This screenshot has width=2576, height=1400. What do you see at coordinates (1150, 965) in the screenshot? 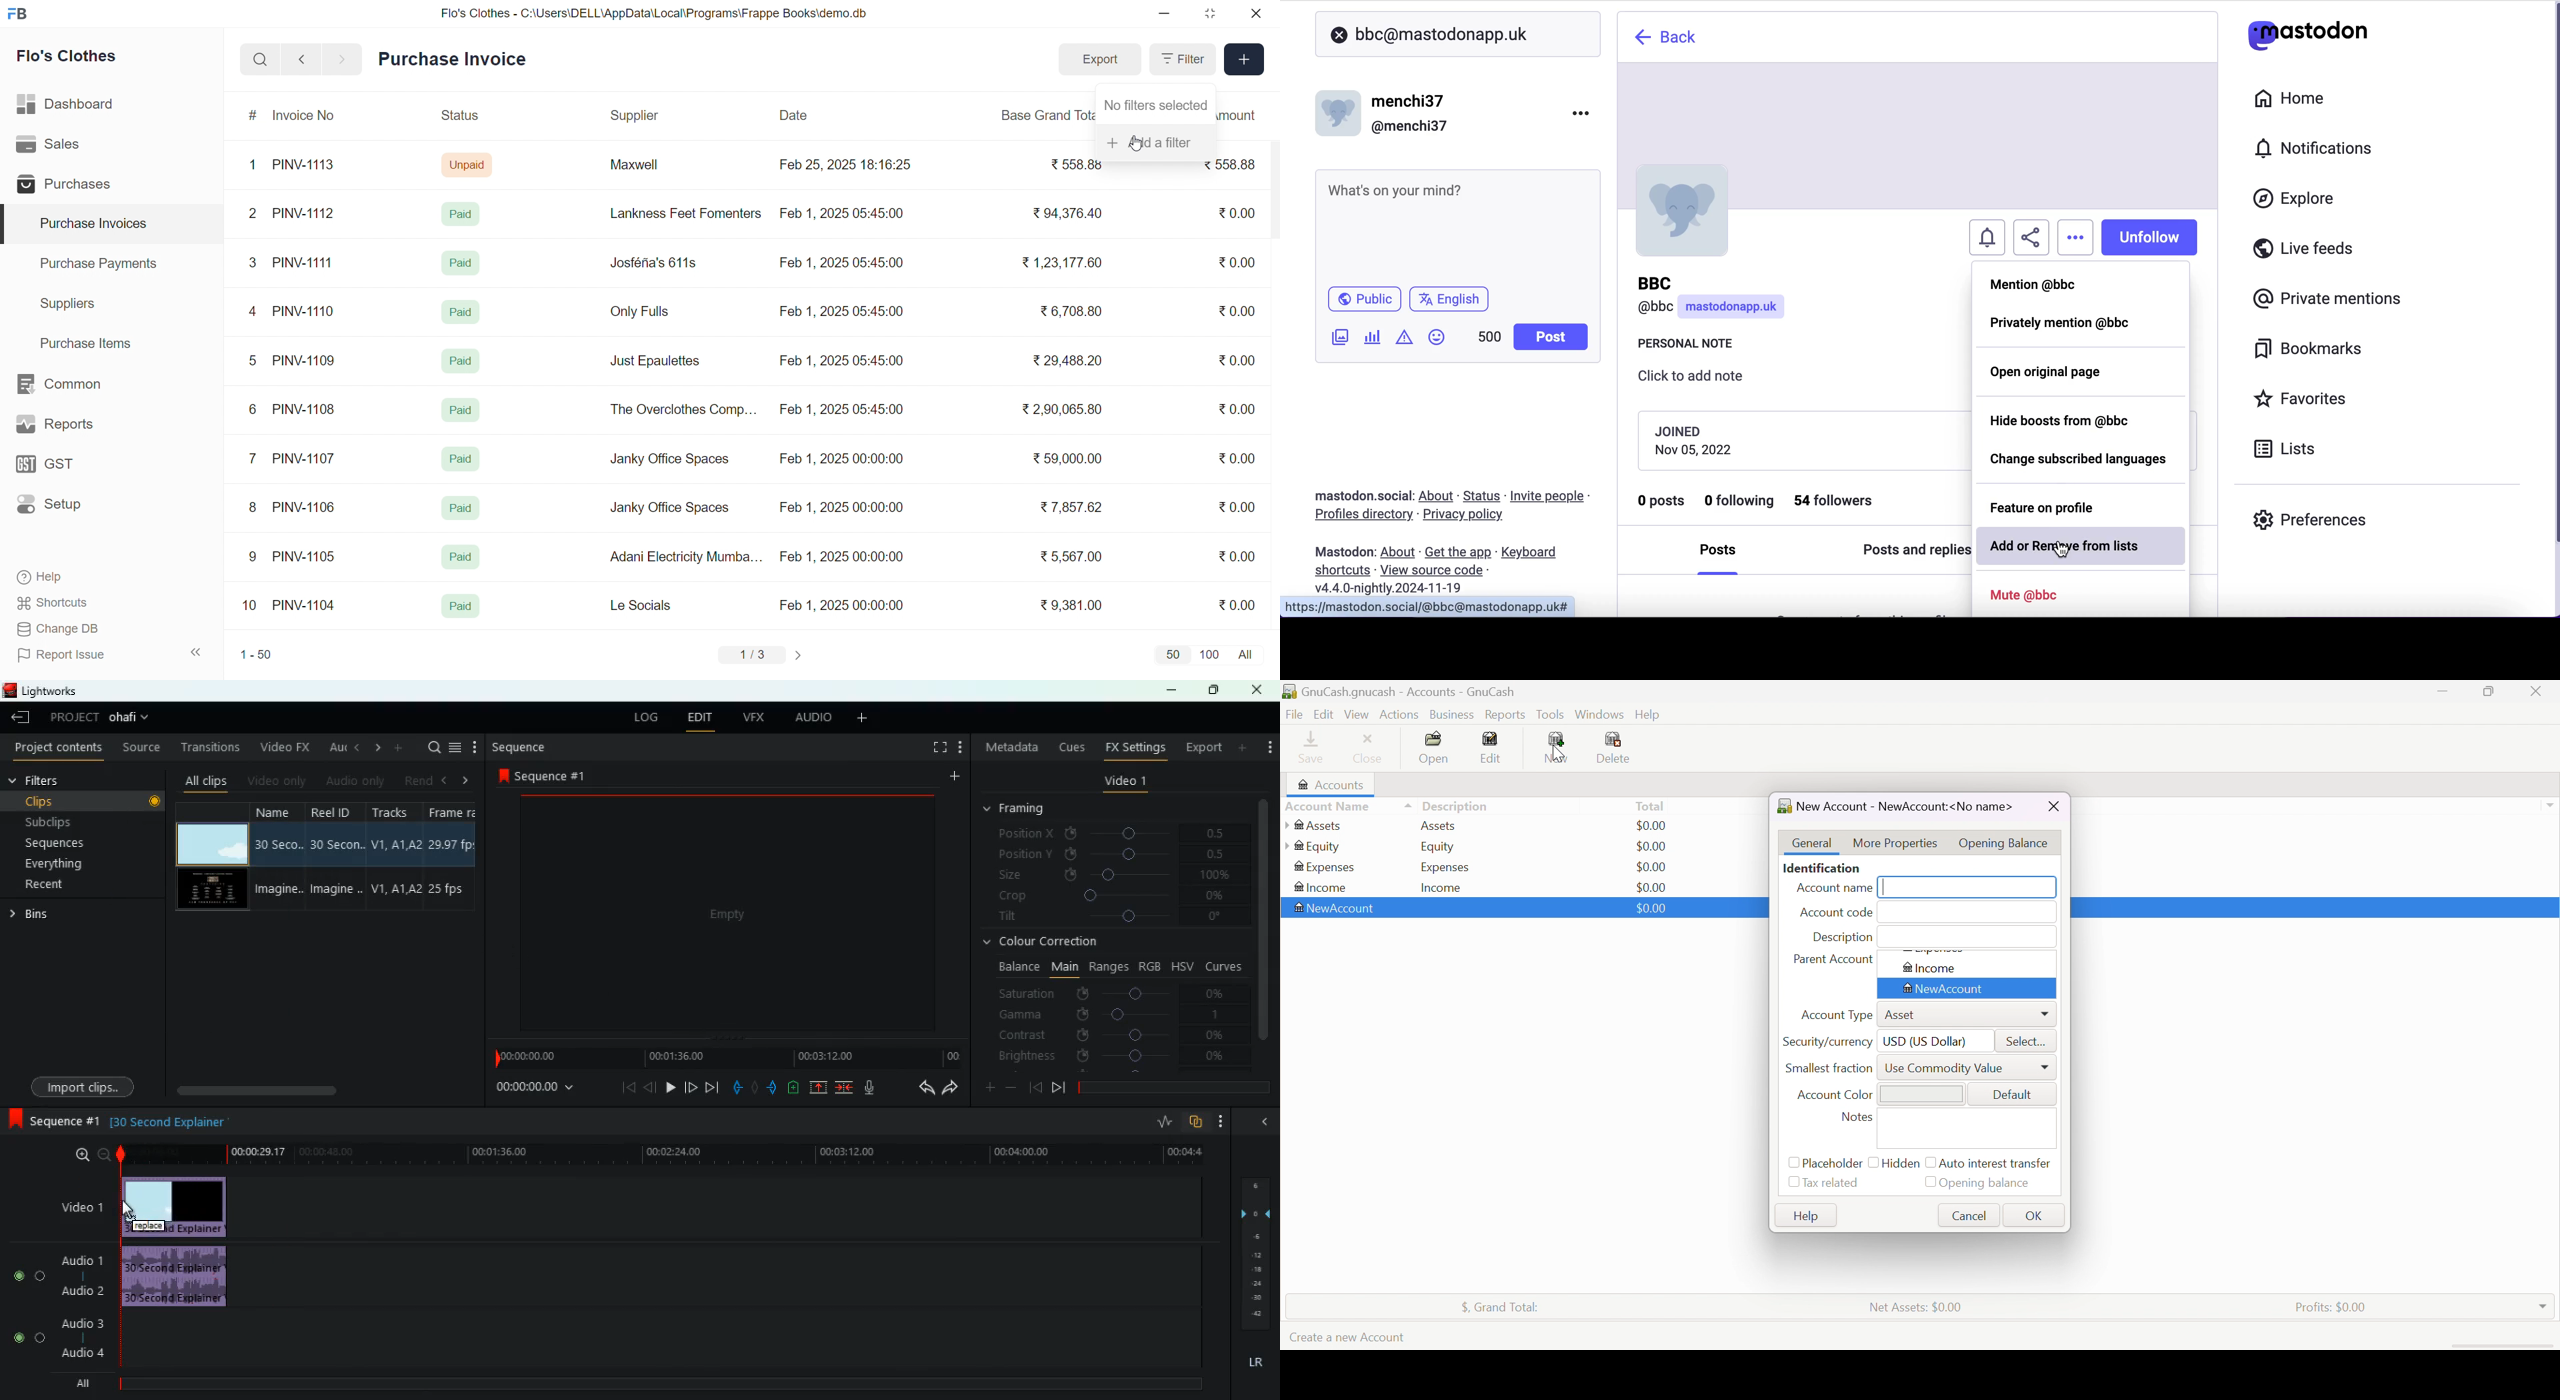
I see `rgb` at bounding box center [1150, 965].